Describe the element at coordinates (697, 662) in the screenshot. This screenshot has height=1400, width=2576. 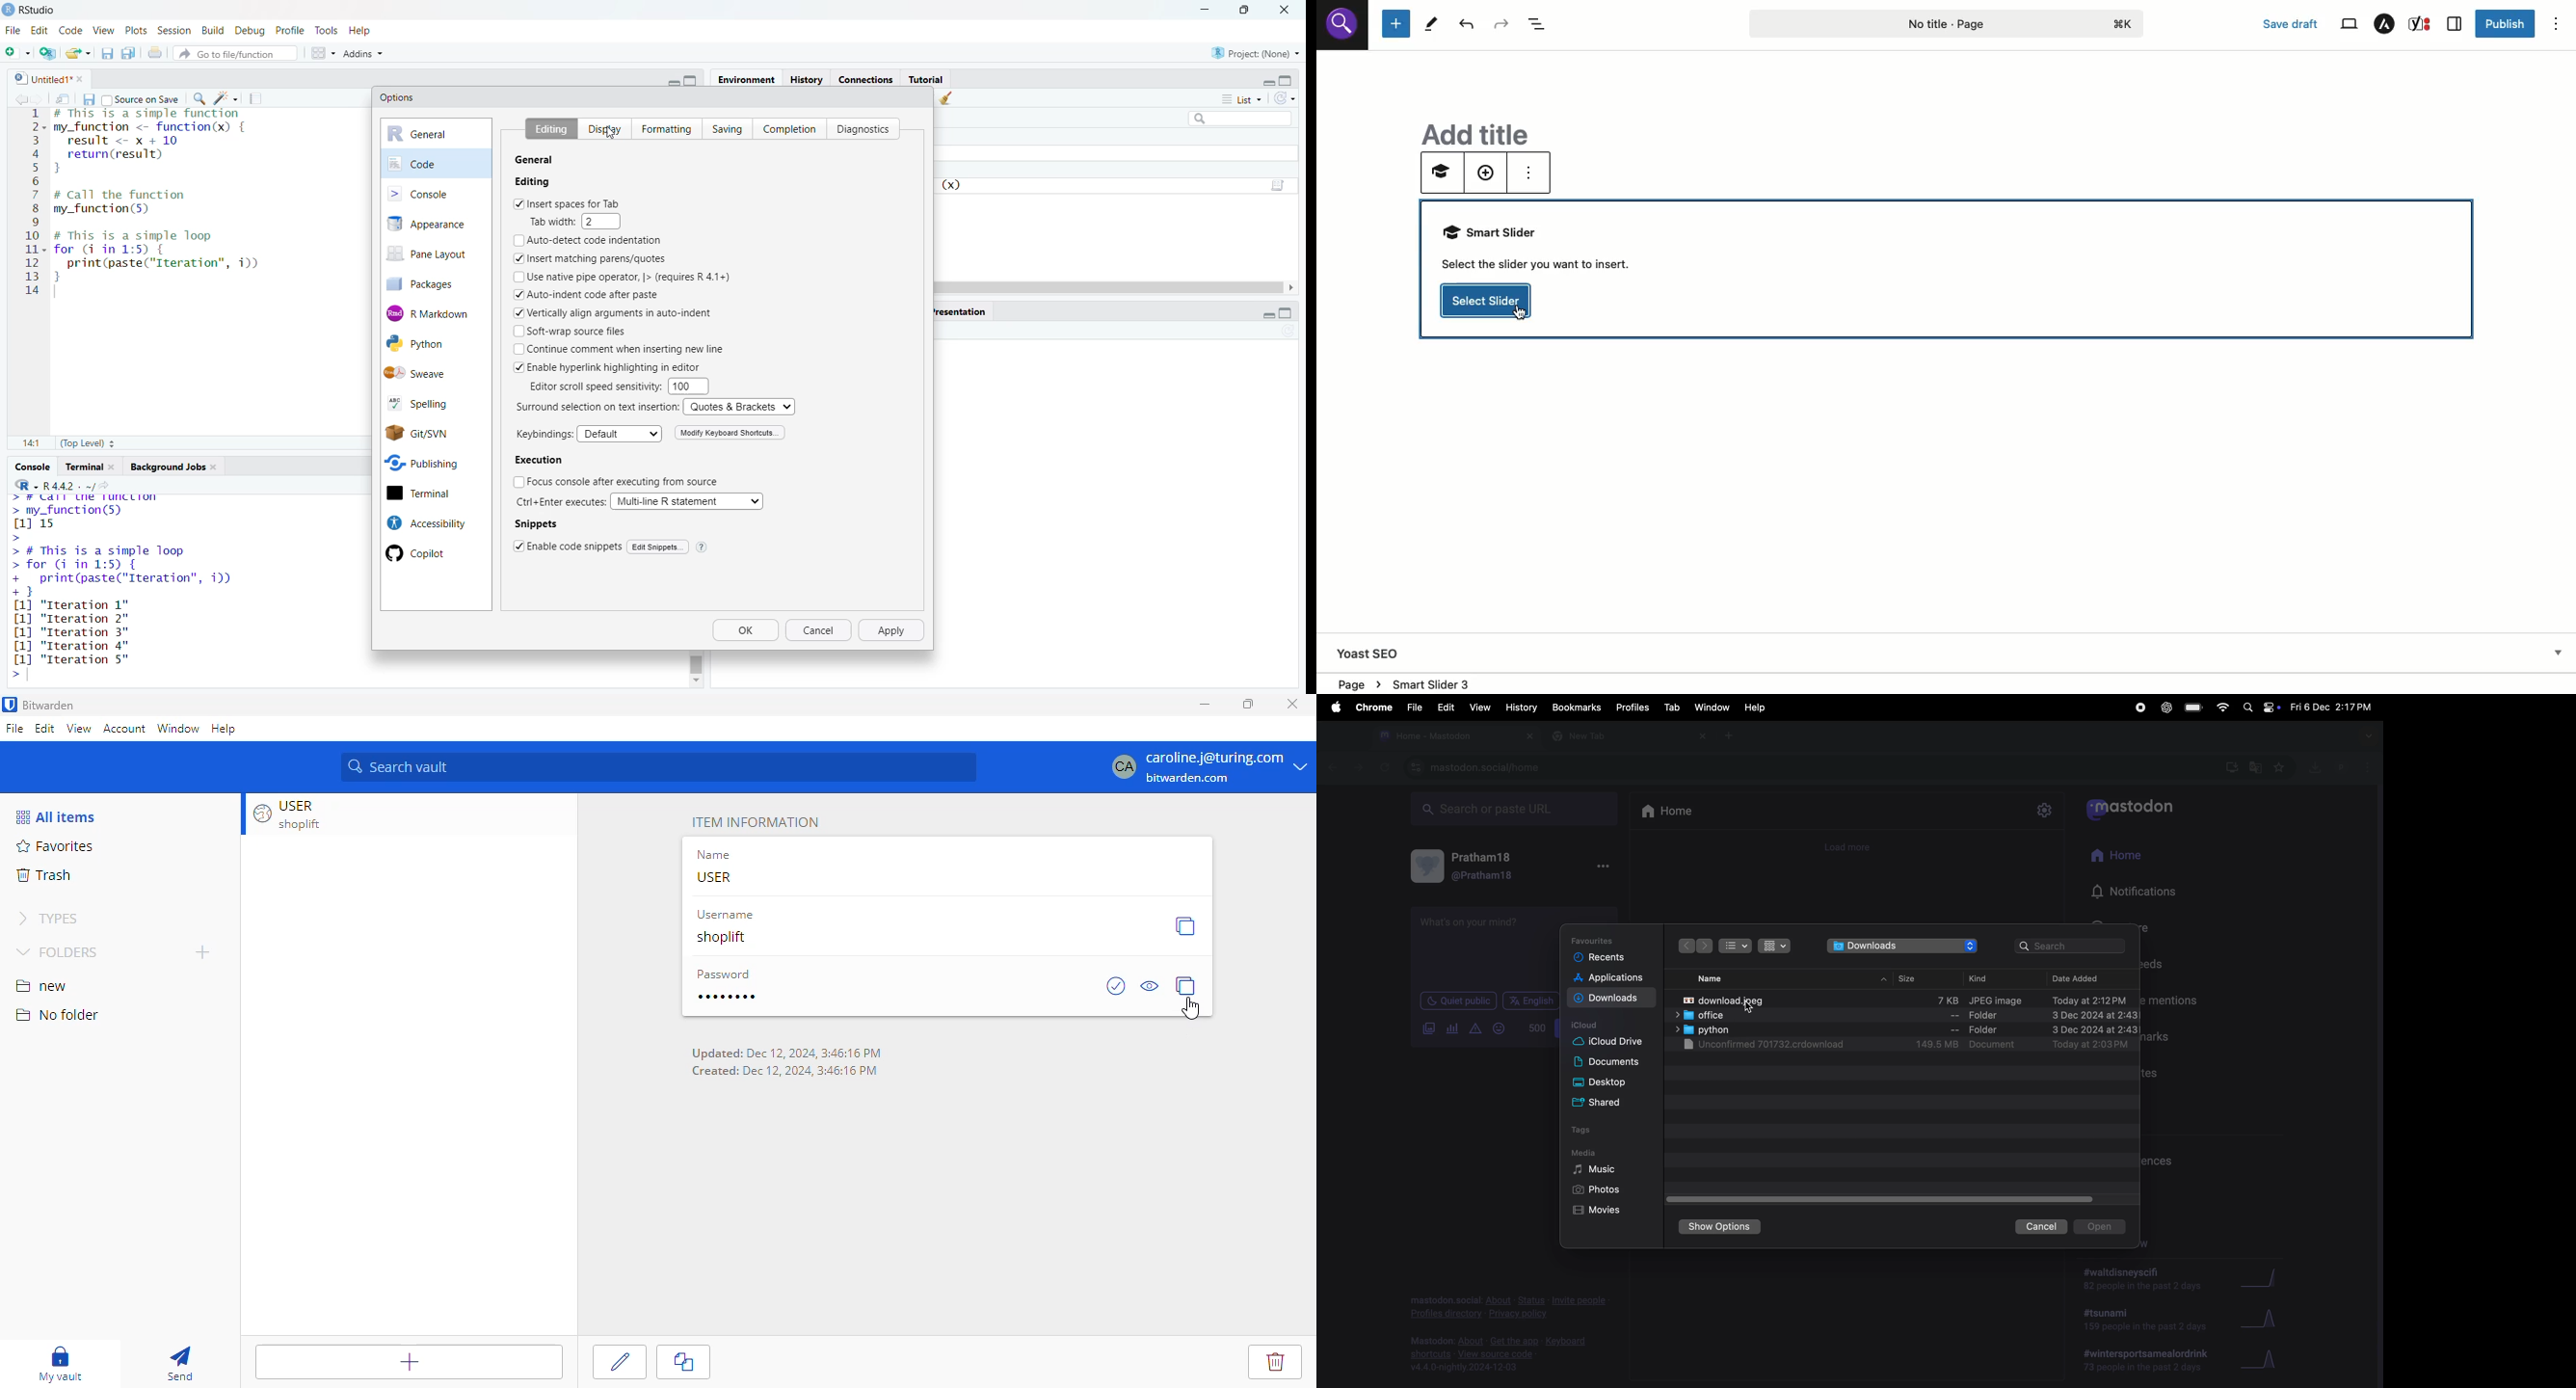
I see `scrollbar` at that location.